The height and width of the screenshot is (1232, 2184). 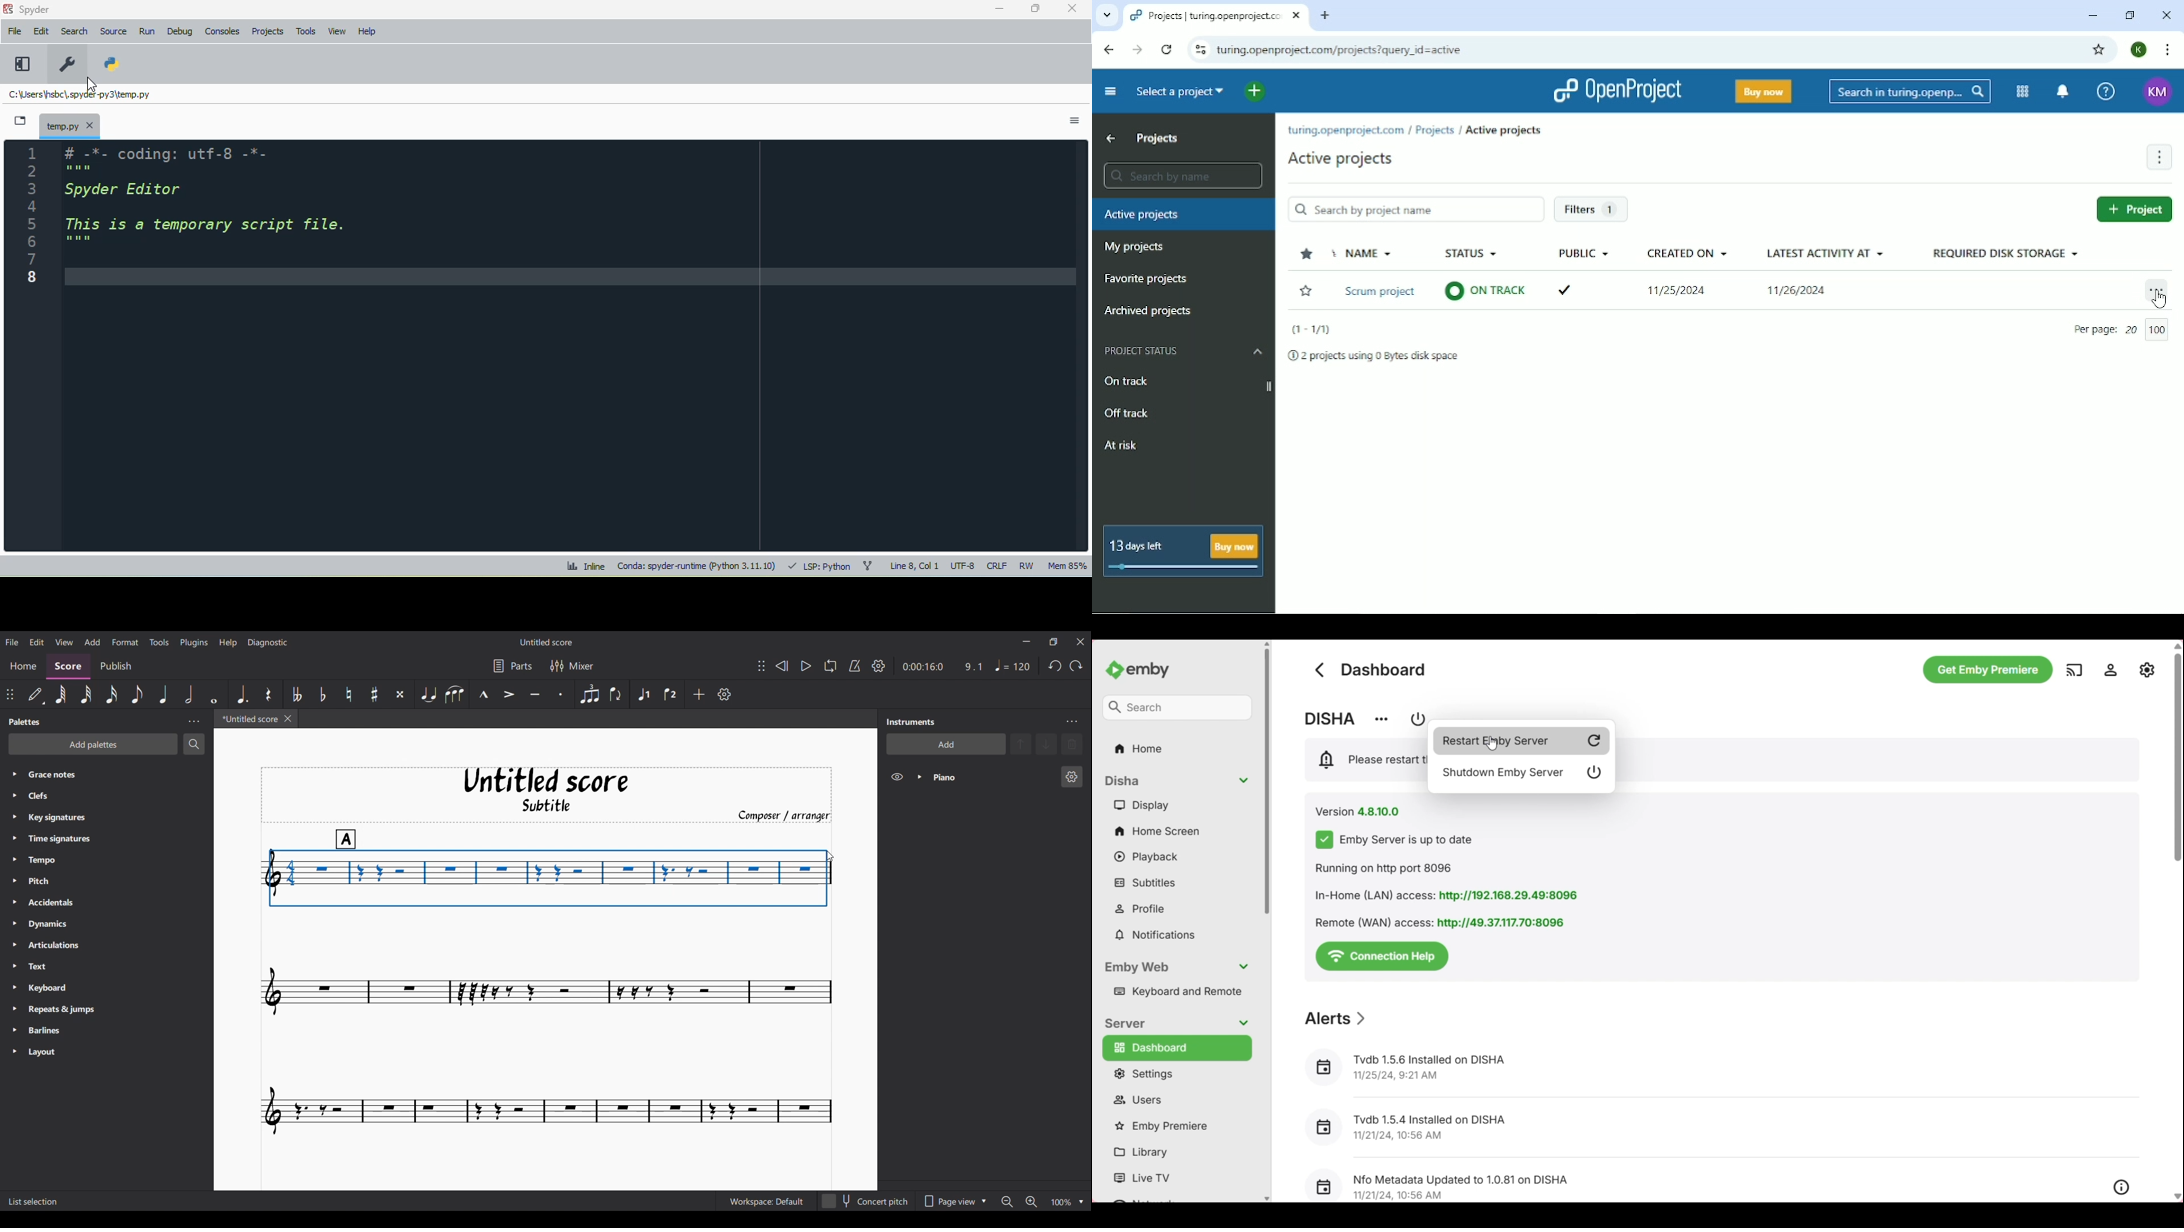 What do you see at coordinates (338, 31) in the screenshot?
I see `view` at bounding box center [338, 31].